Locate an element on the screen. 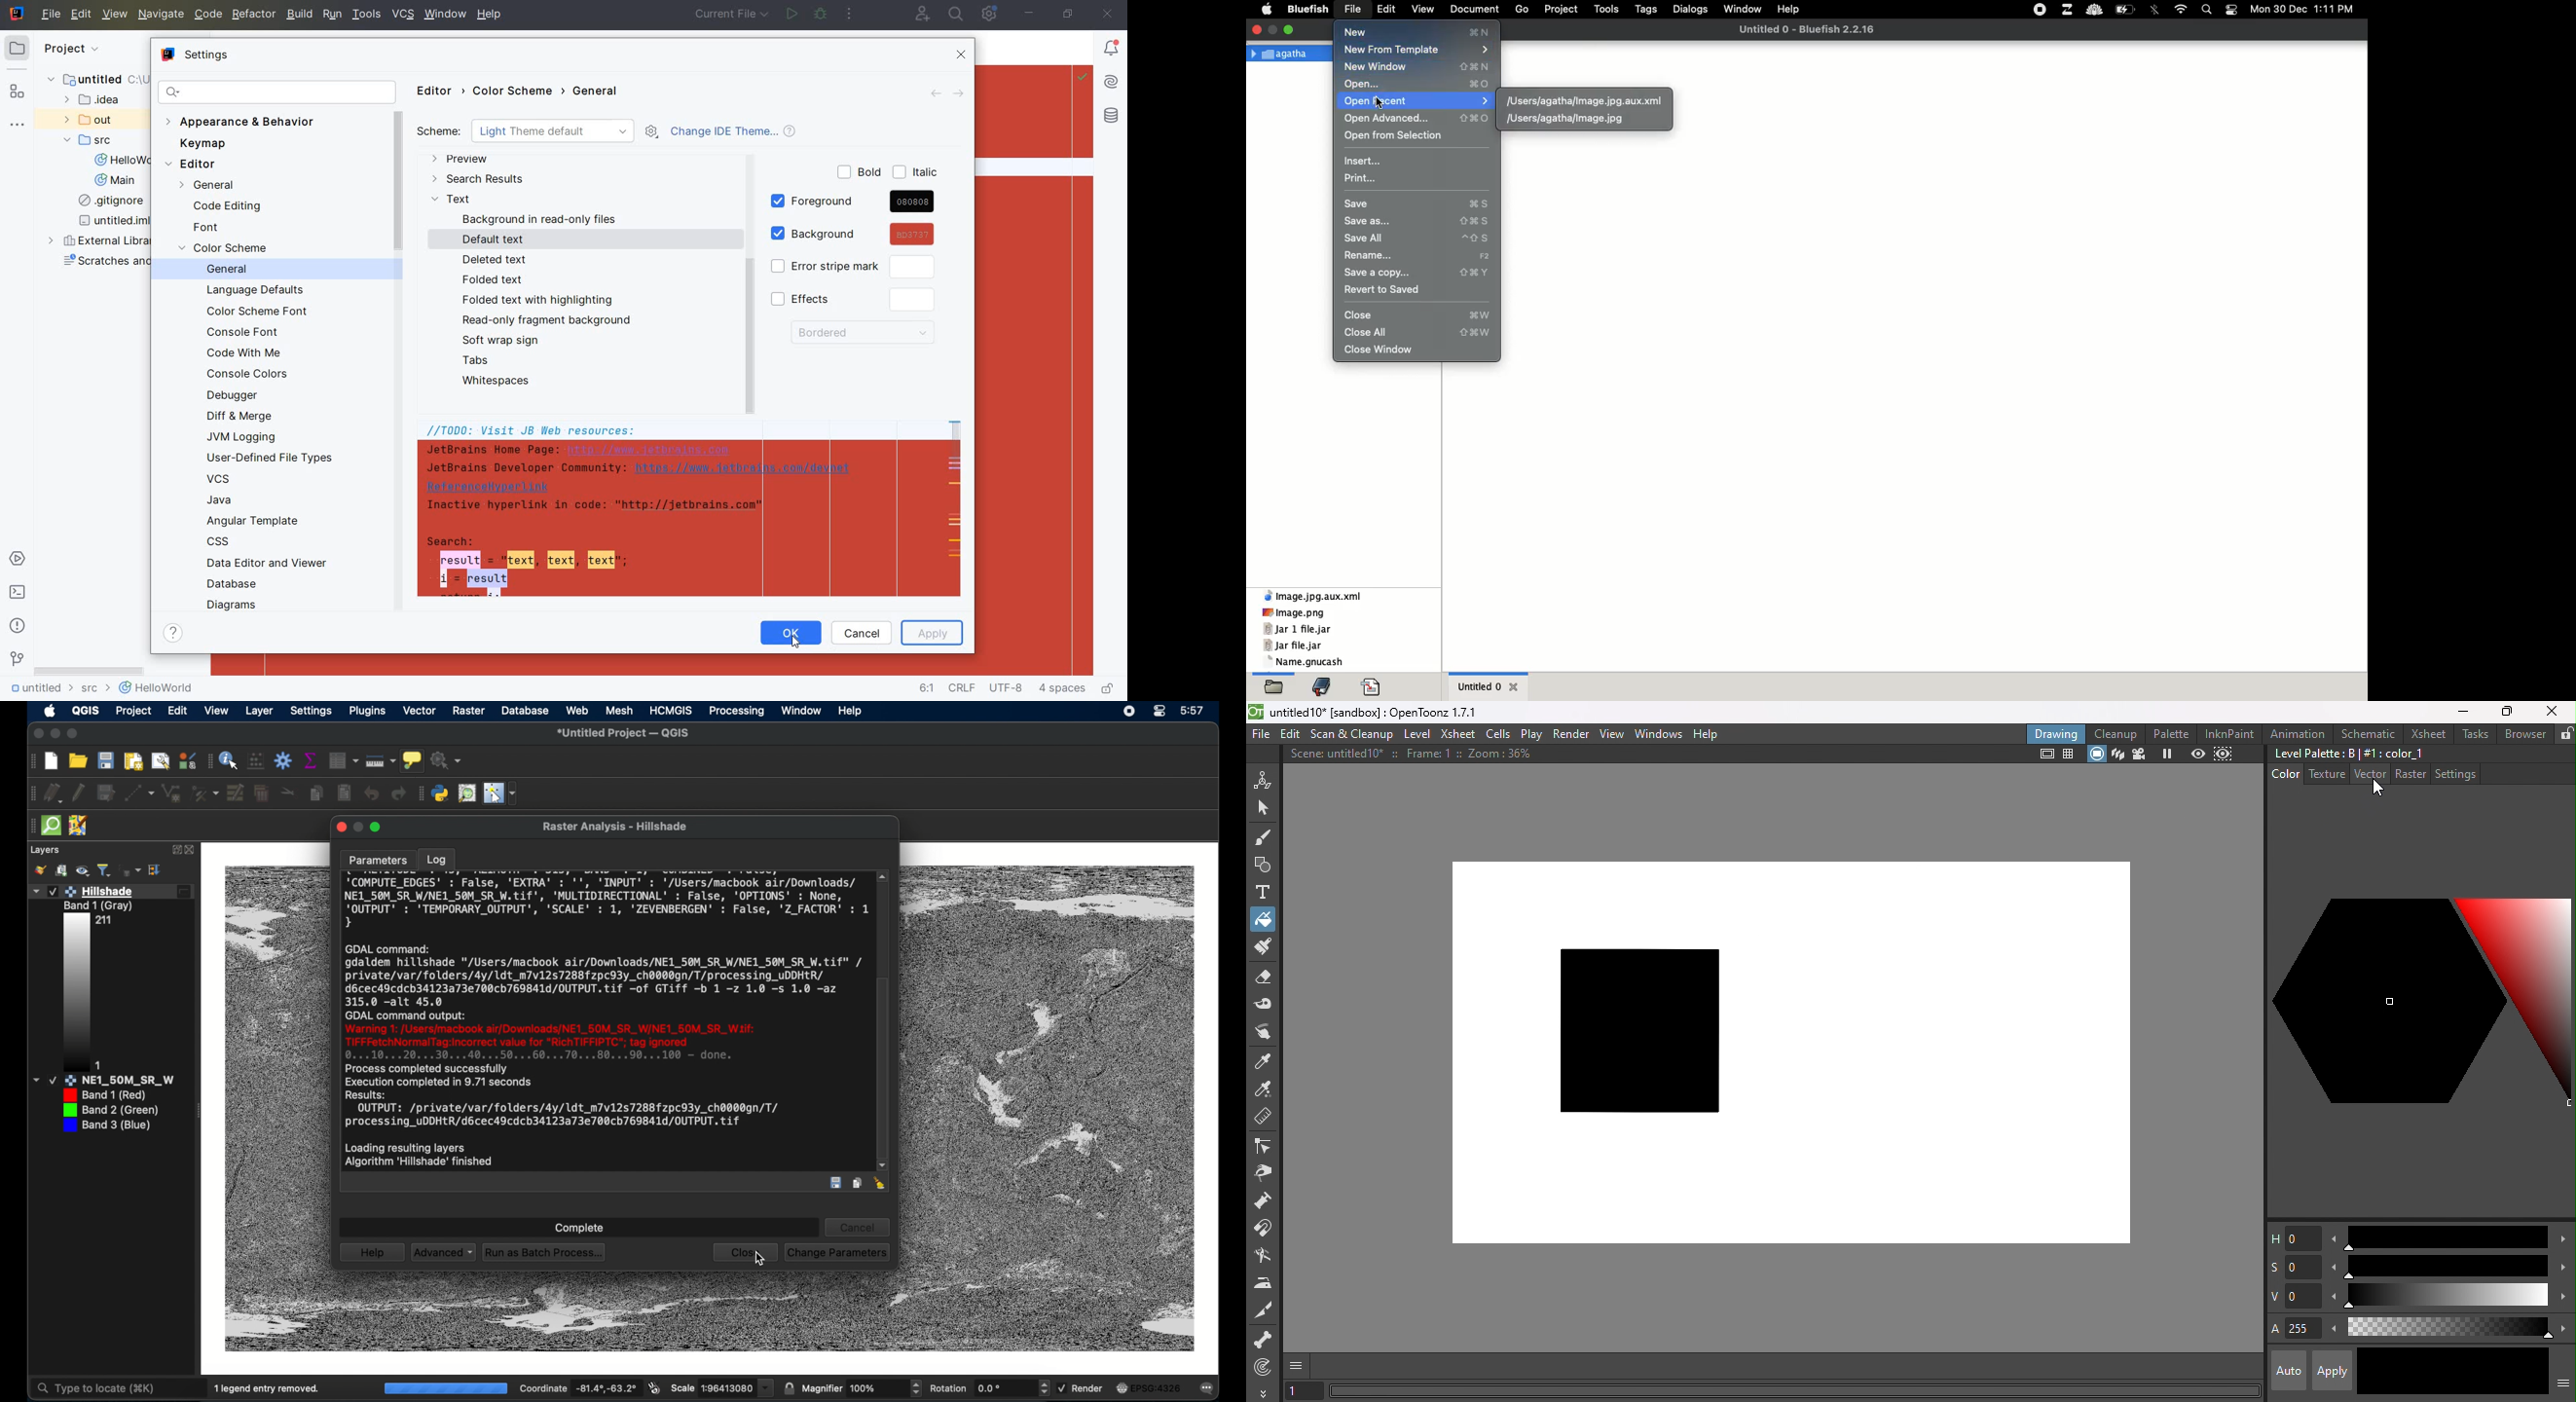  show map tips is located at coordinates (413, 760).